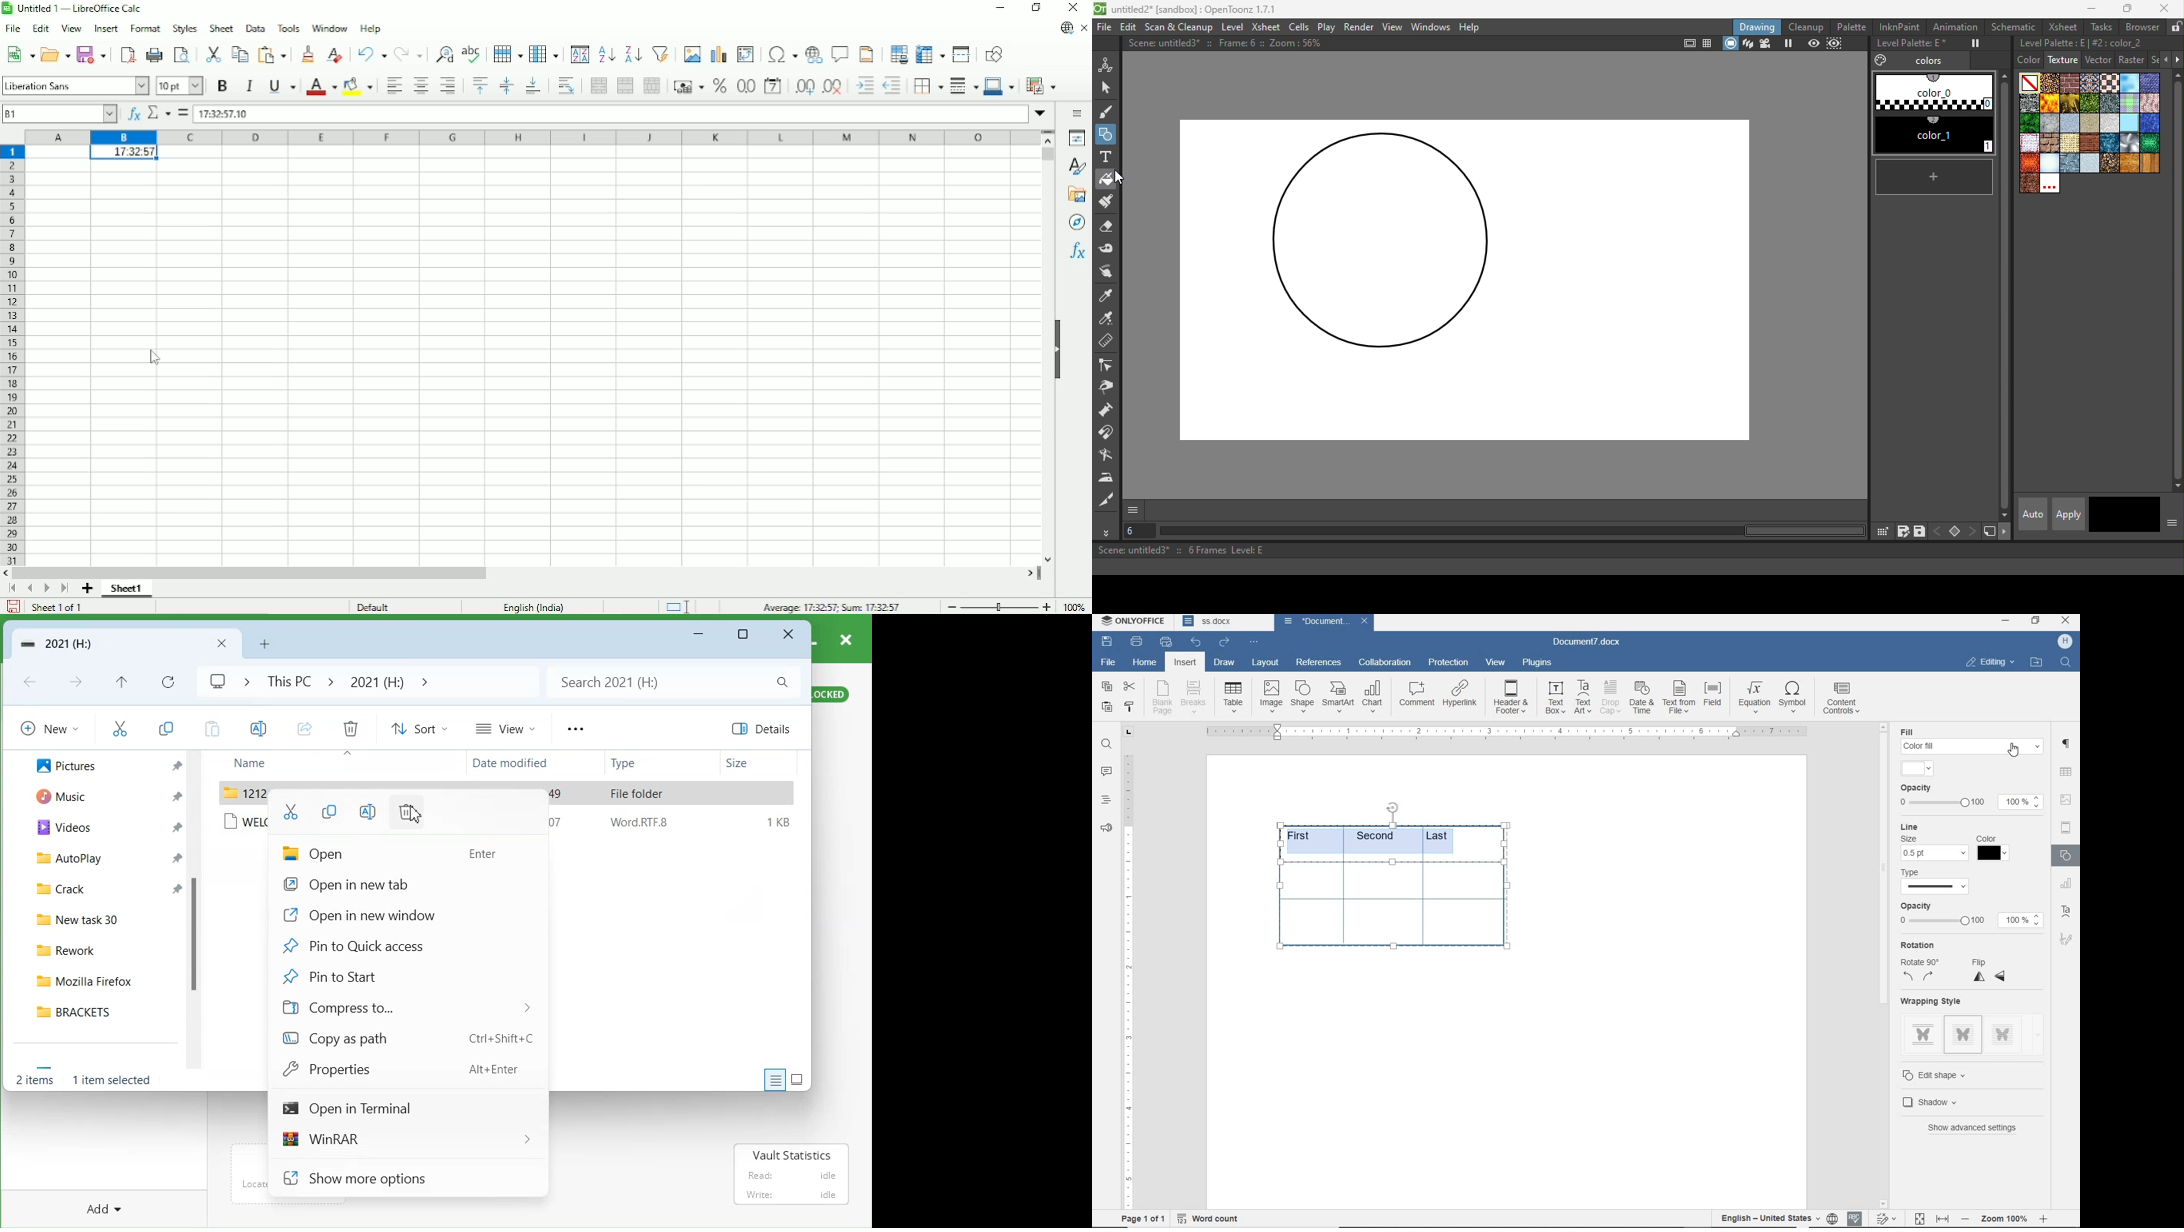 This screenshot has width=2184, height=1232. Describe the element at coordinates (322, 85) in the screenshot. I see `Font color` at that location.